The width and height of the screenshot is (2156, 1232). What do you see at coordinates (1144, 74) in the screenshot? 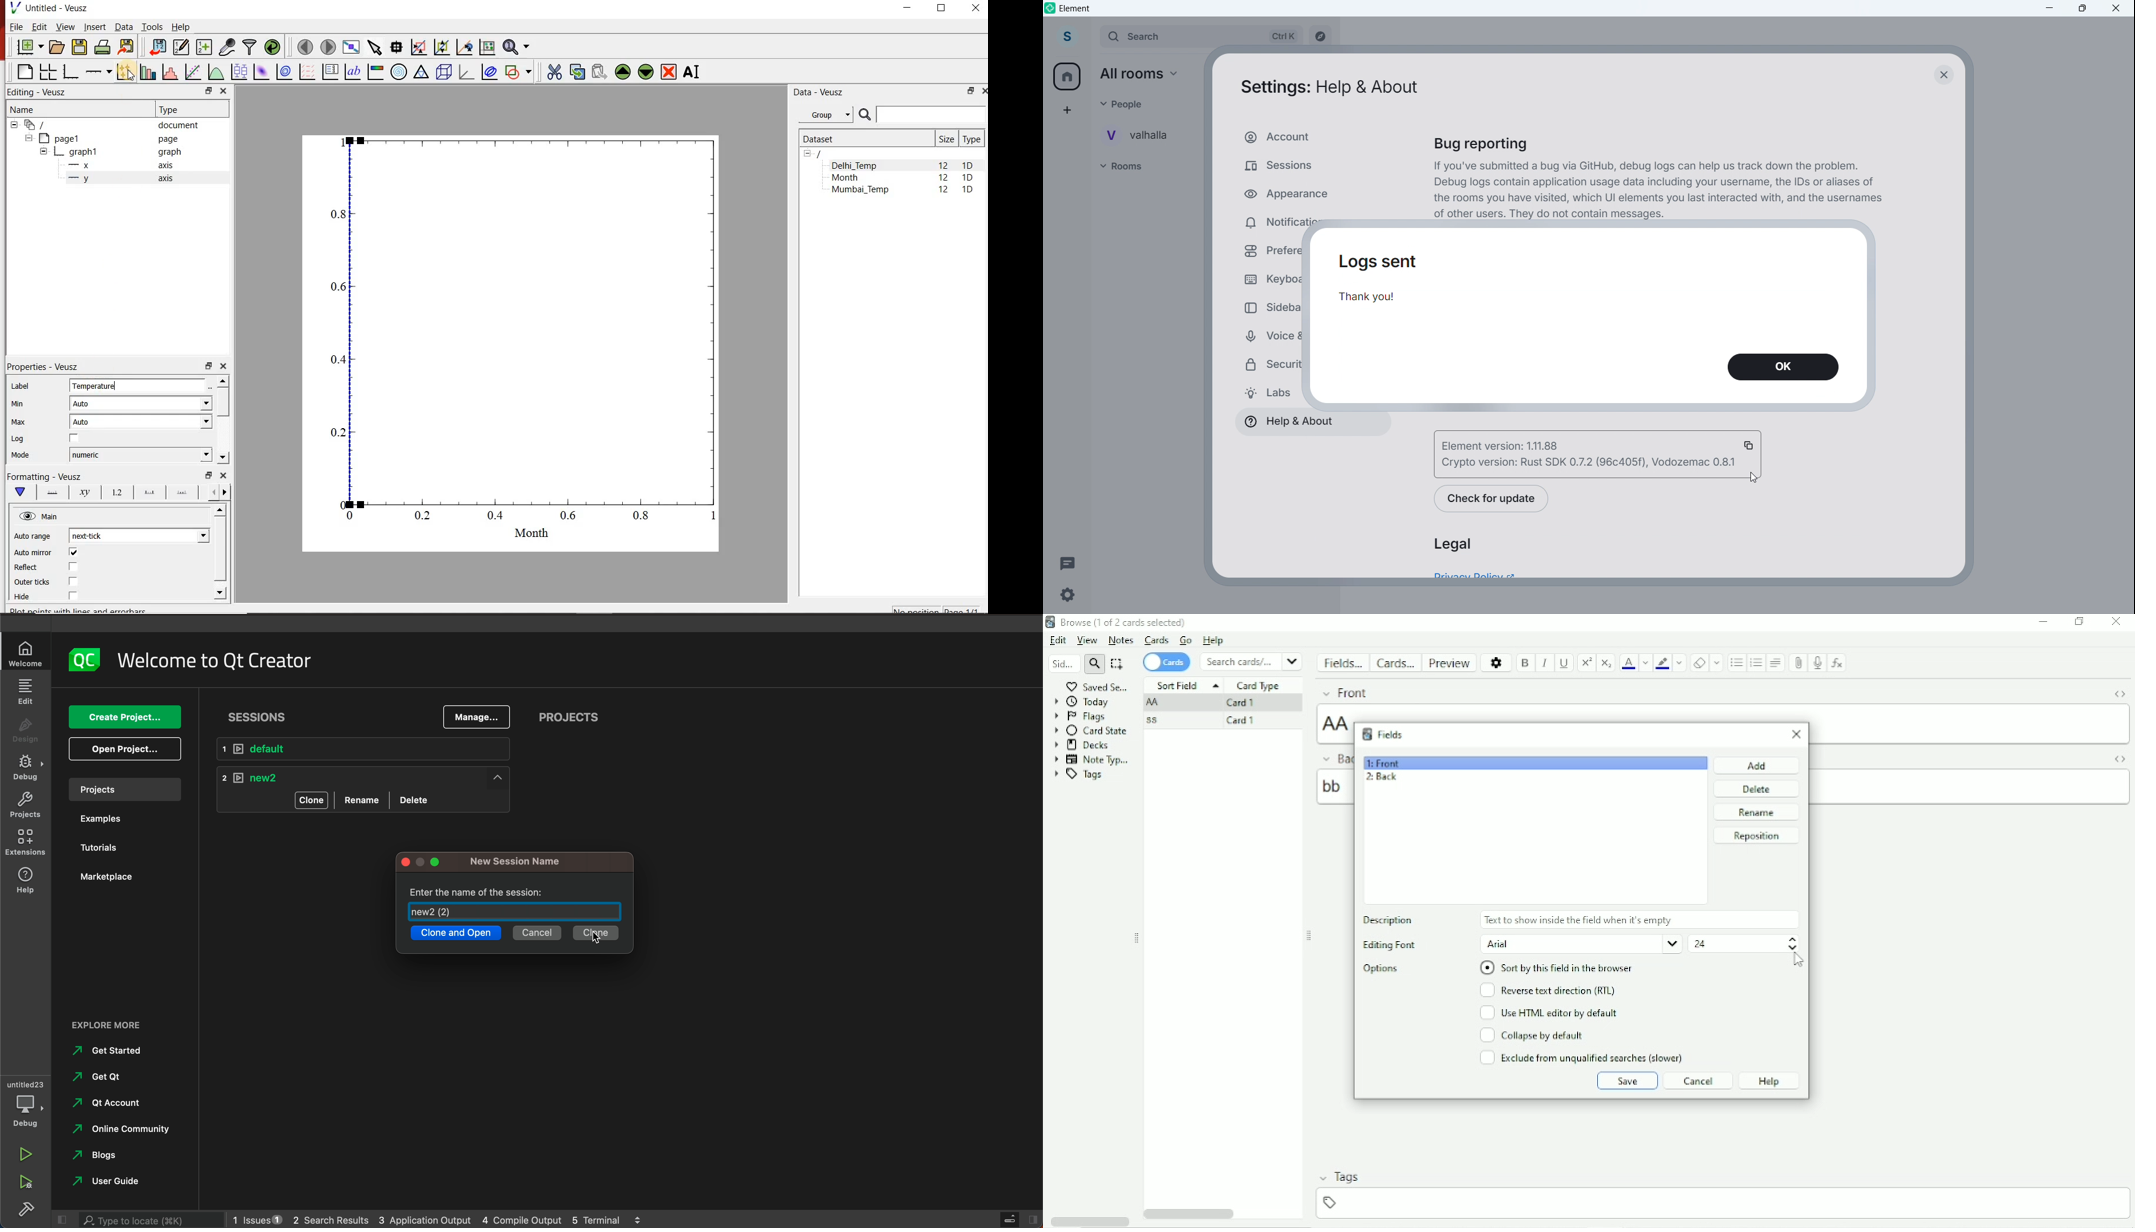
I see `All Rooms` at bounding box center [1144, 74].